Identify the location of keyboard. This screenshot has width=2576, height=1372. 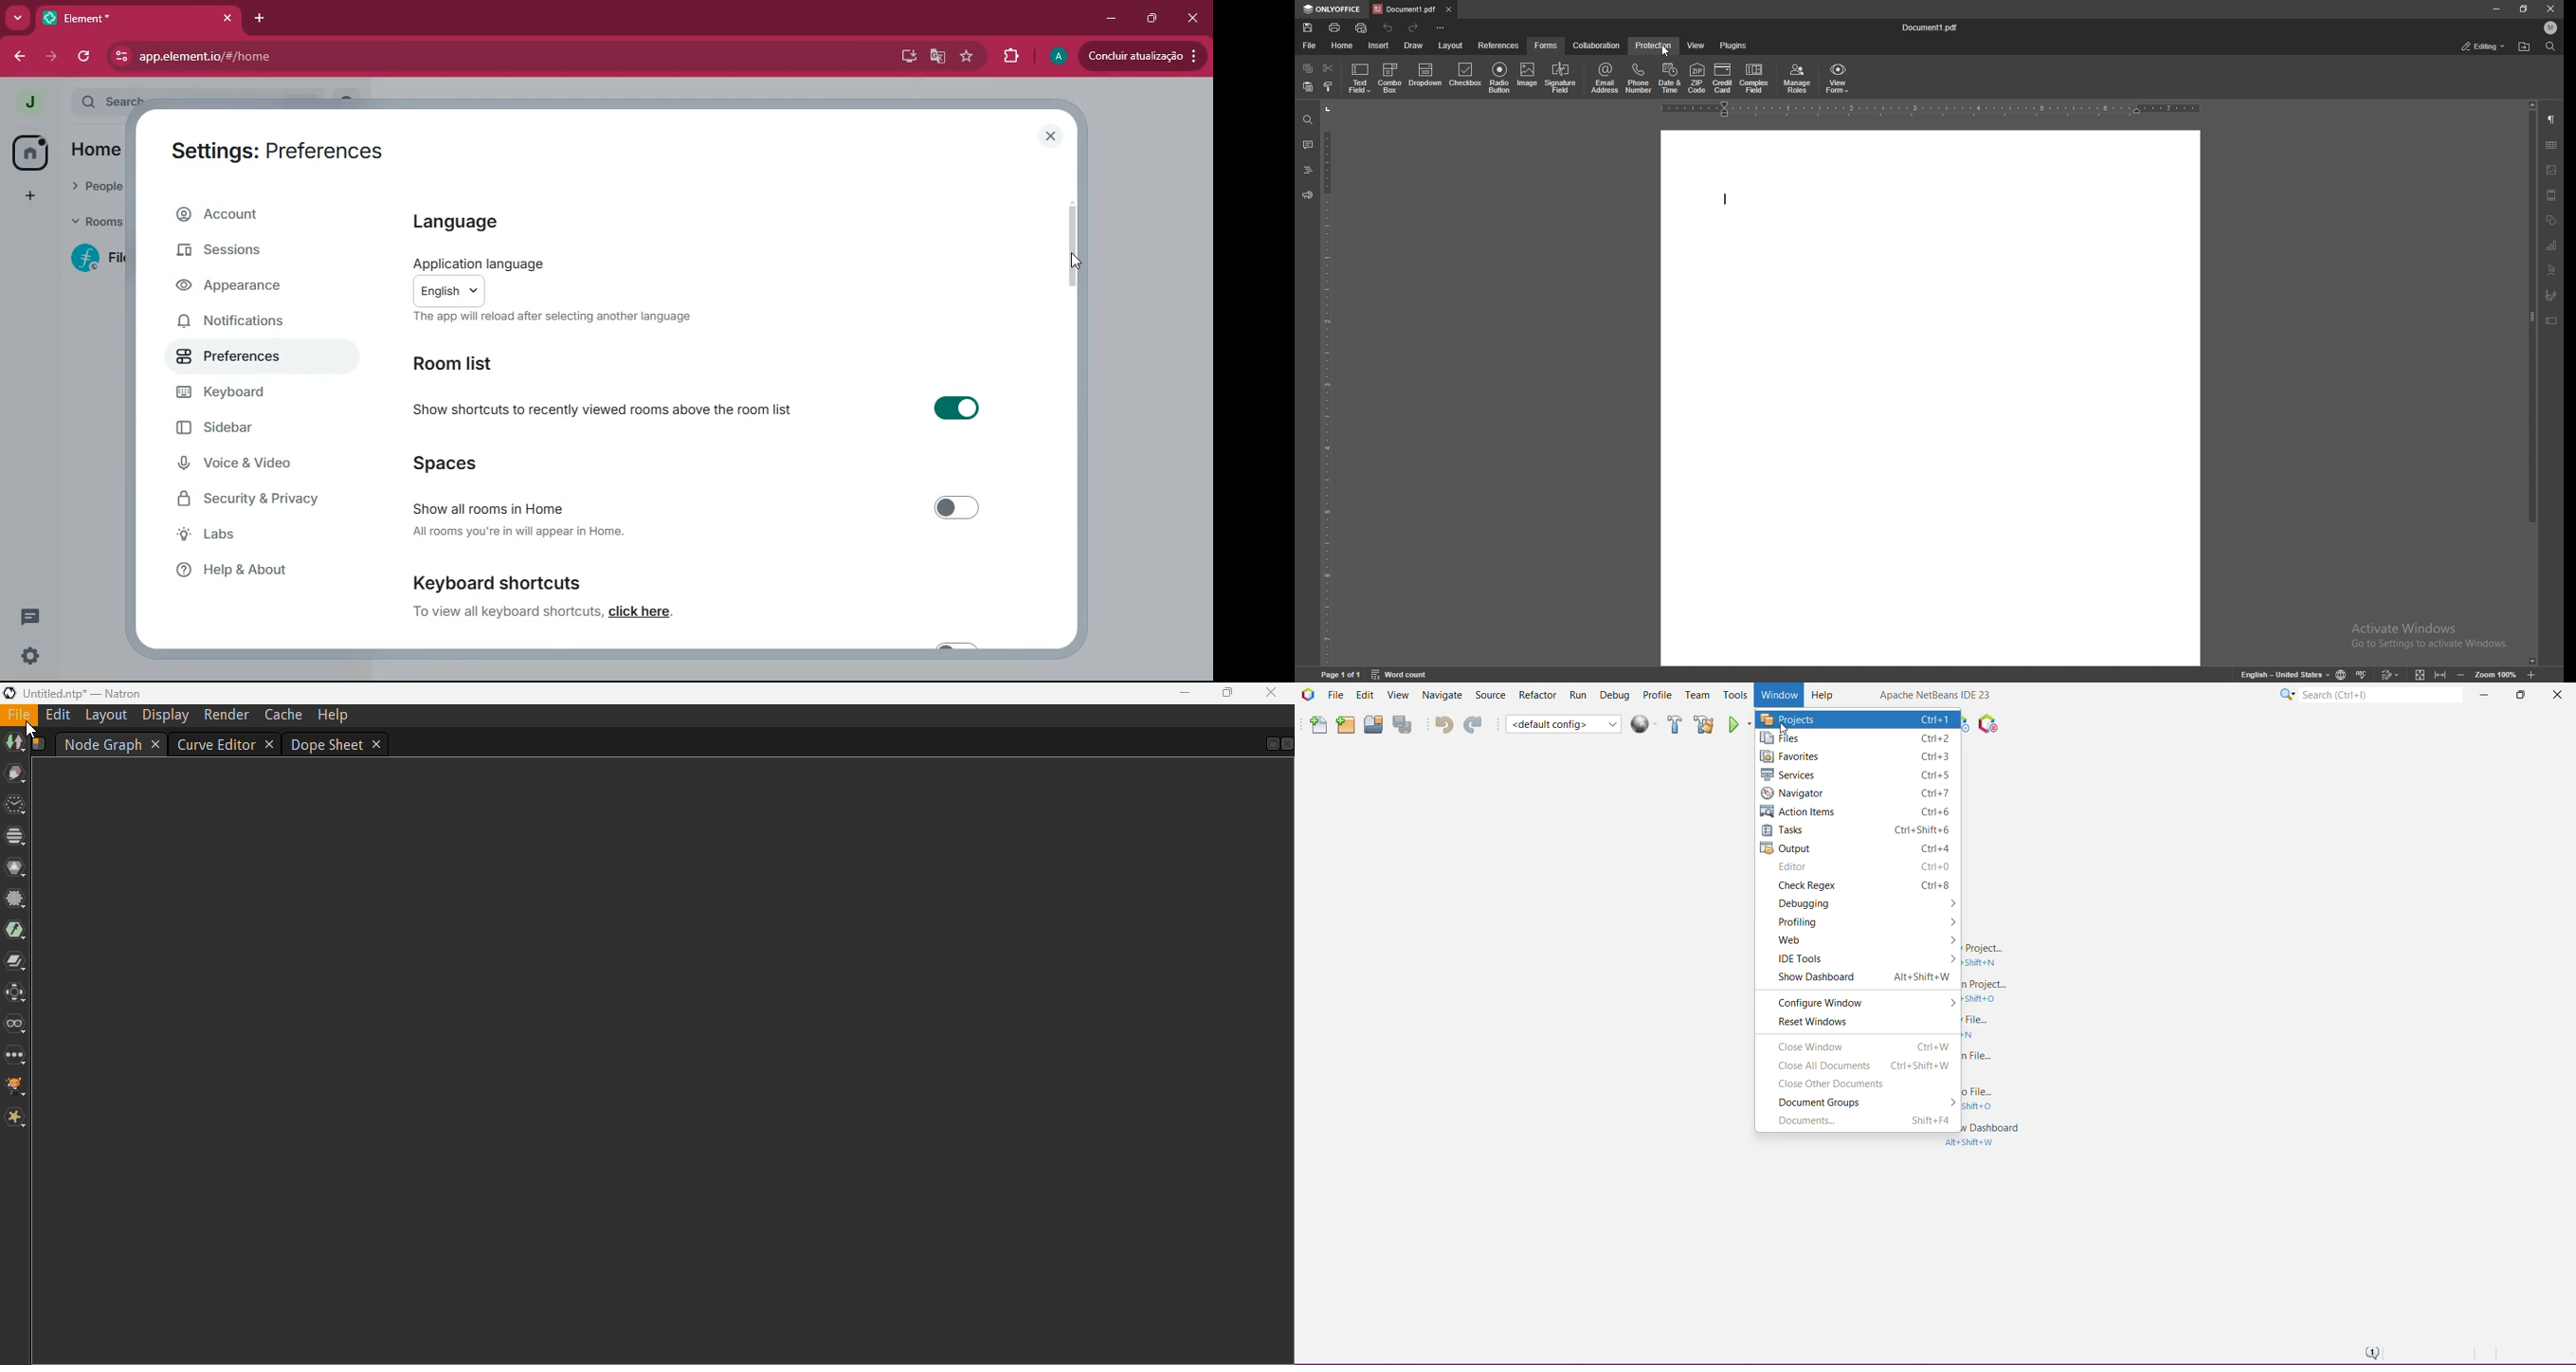
(257, 394).